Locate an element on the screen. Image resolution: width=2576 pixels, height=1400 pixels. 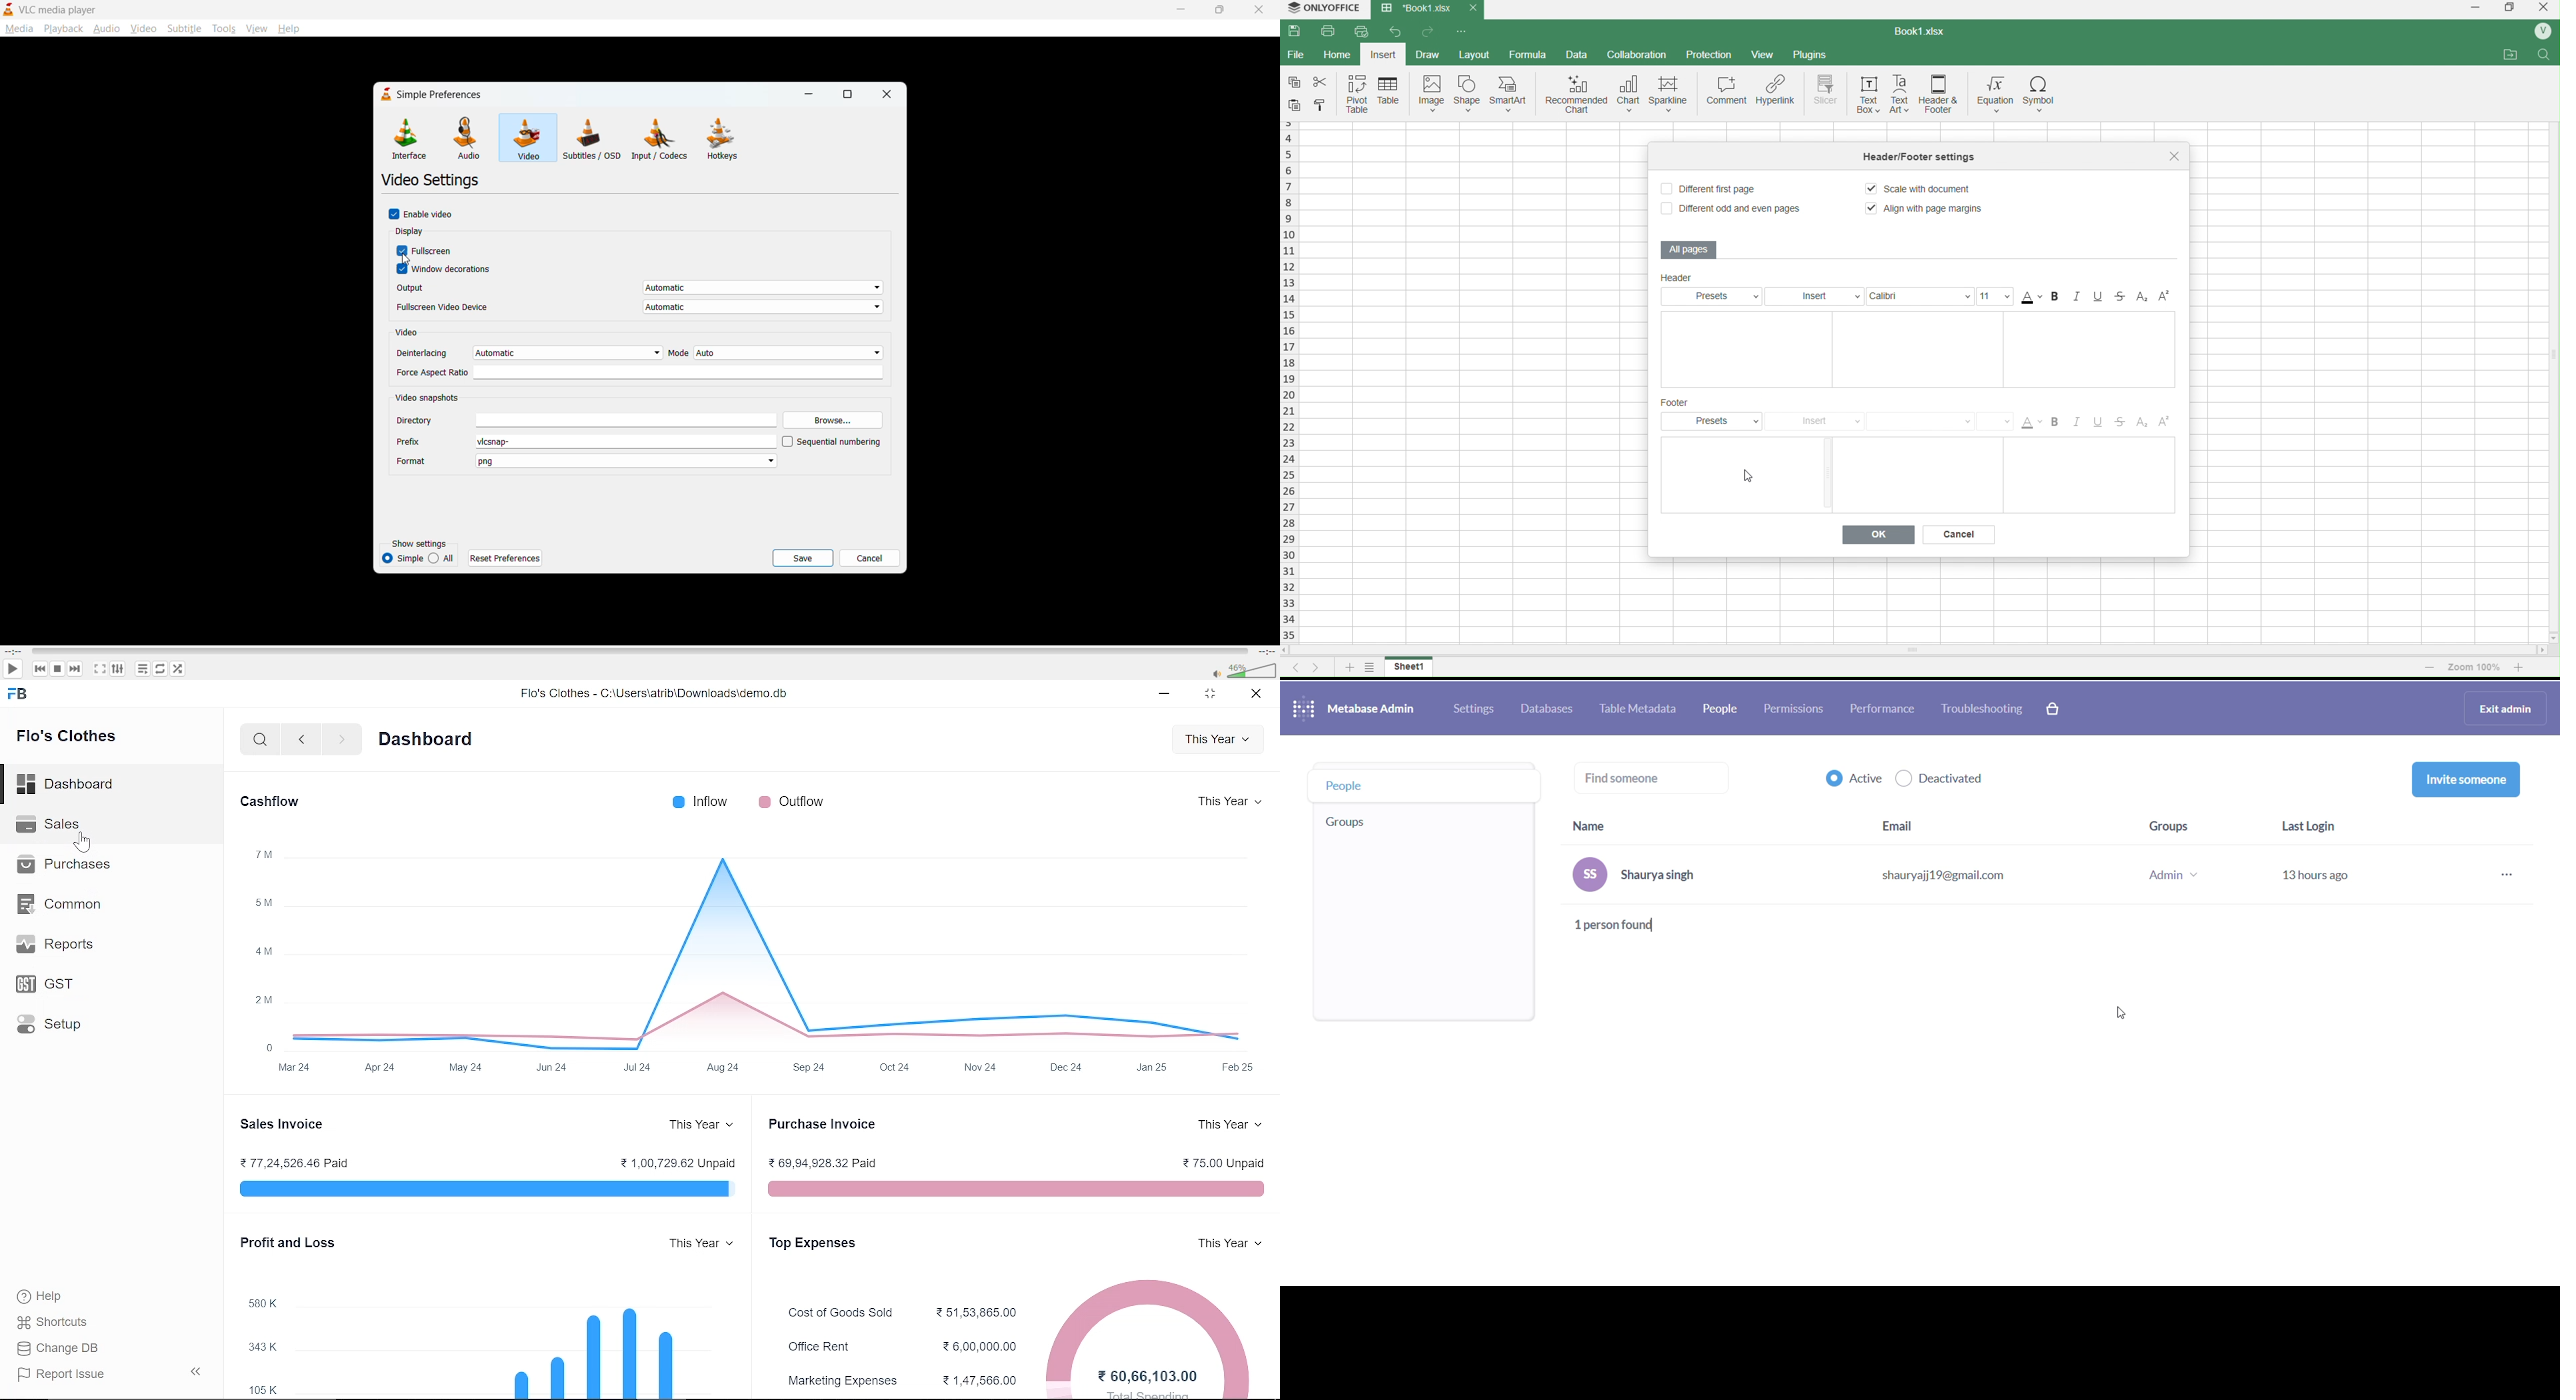
next is located at coordinates (342, 741).